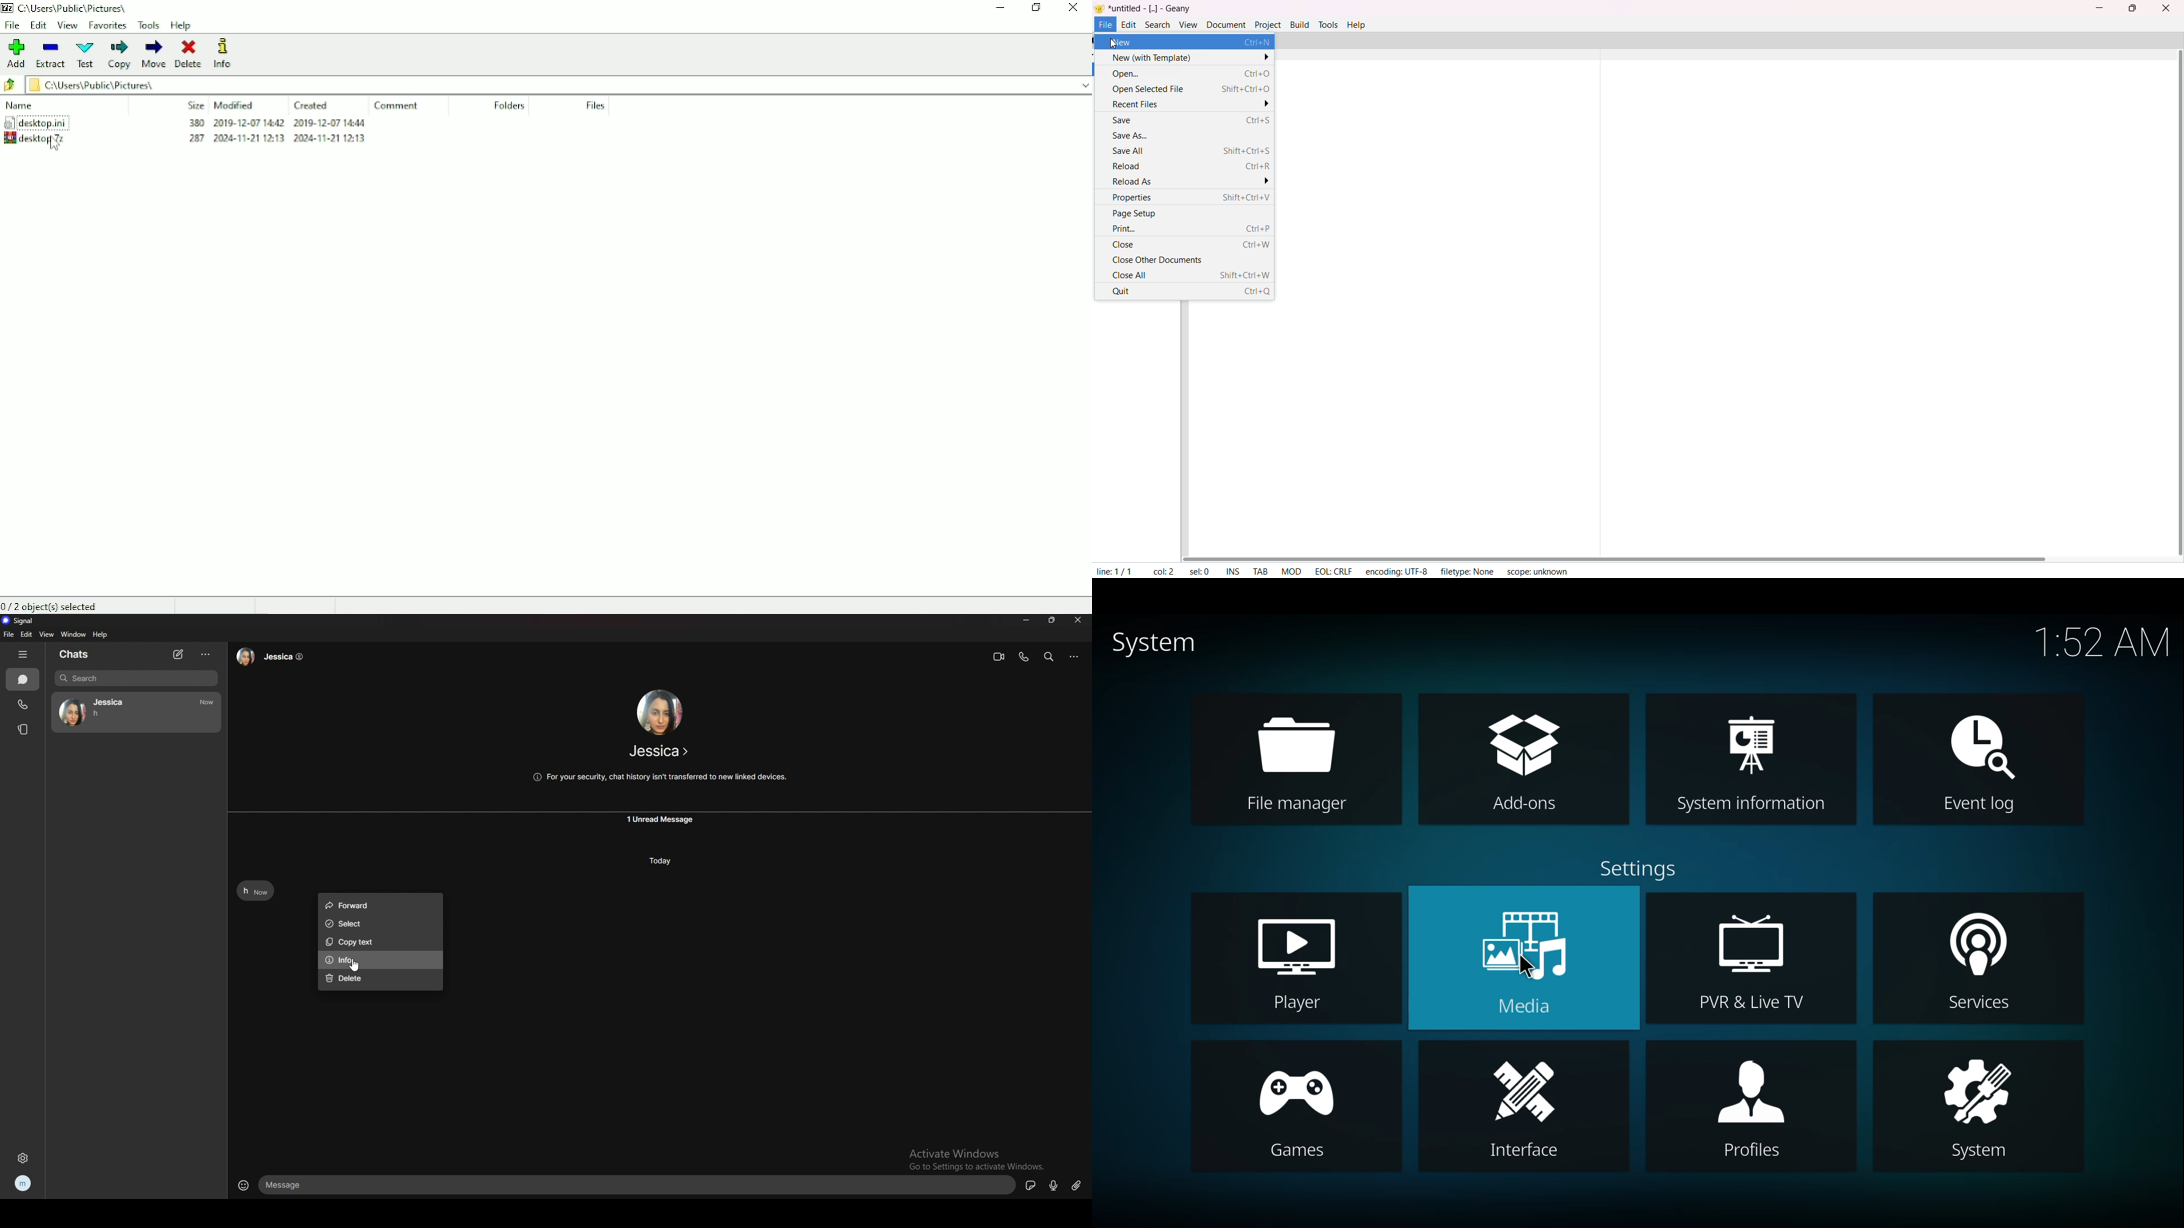 Image resolution: width=2184 pixels, height=1232 pixels. I want to click on interface, so click(1527, 1106).